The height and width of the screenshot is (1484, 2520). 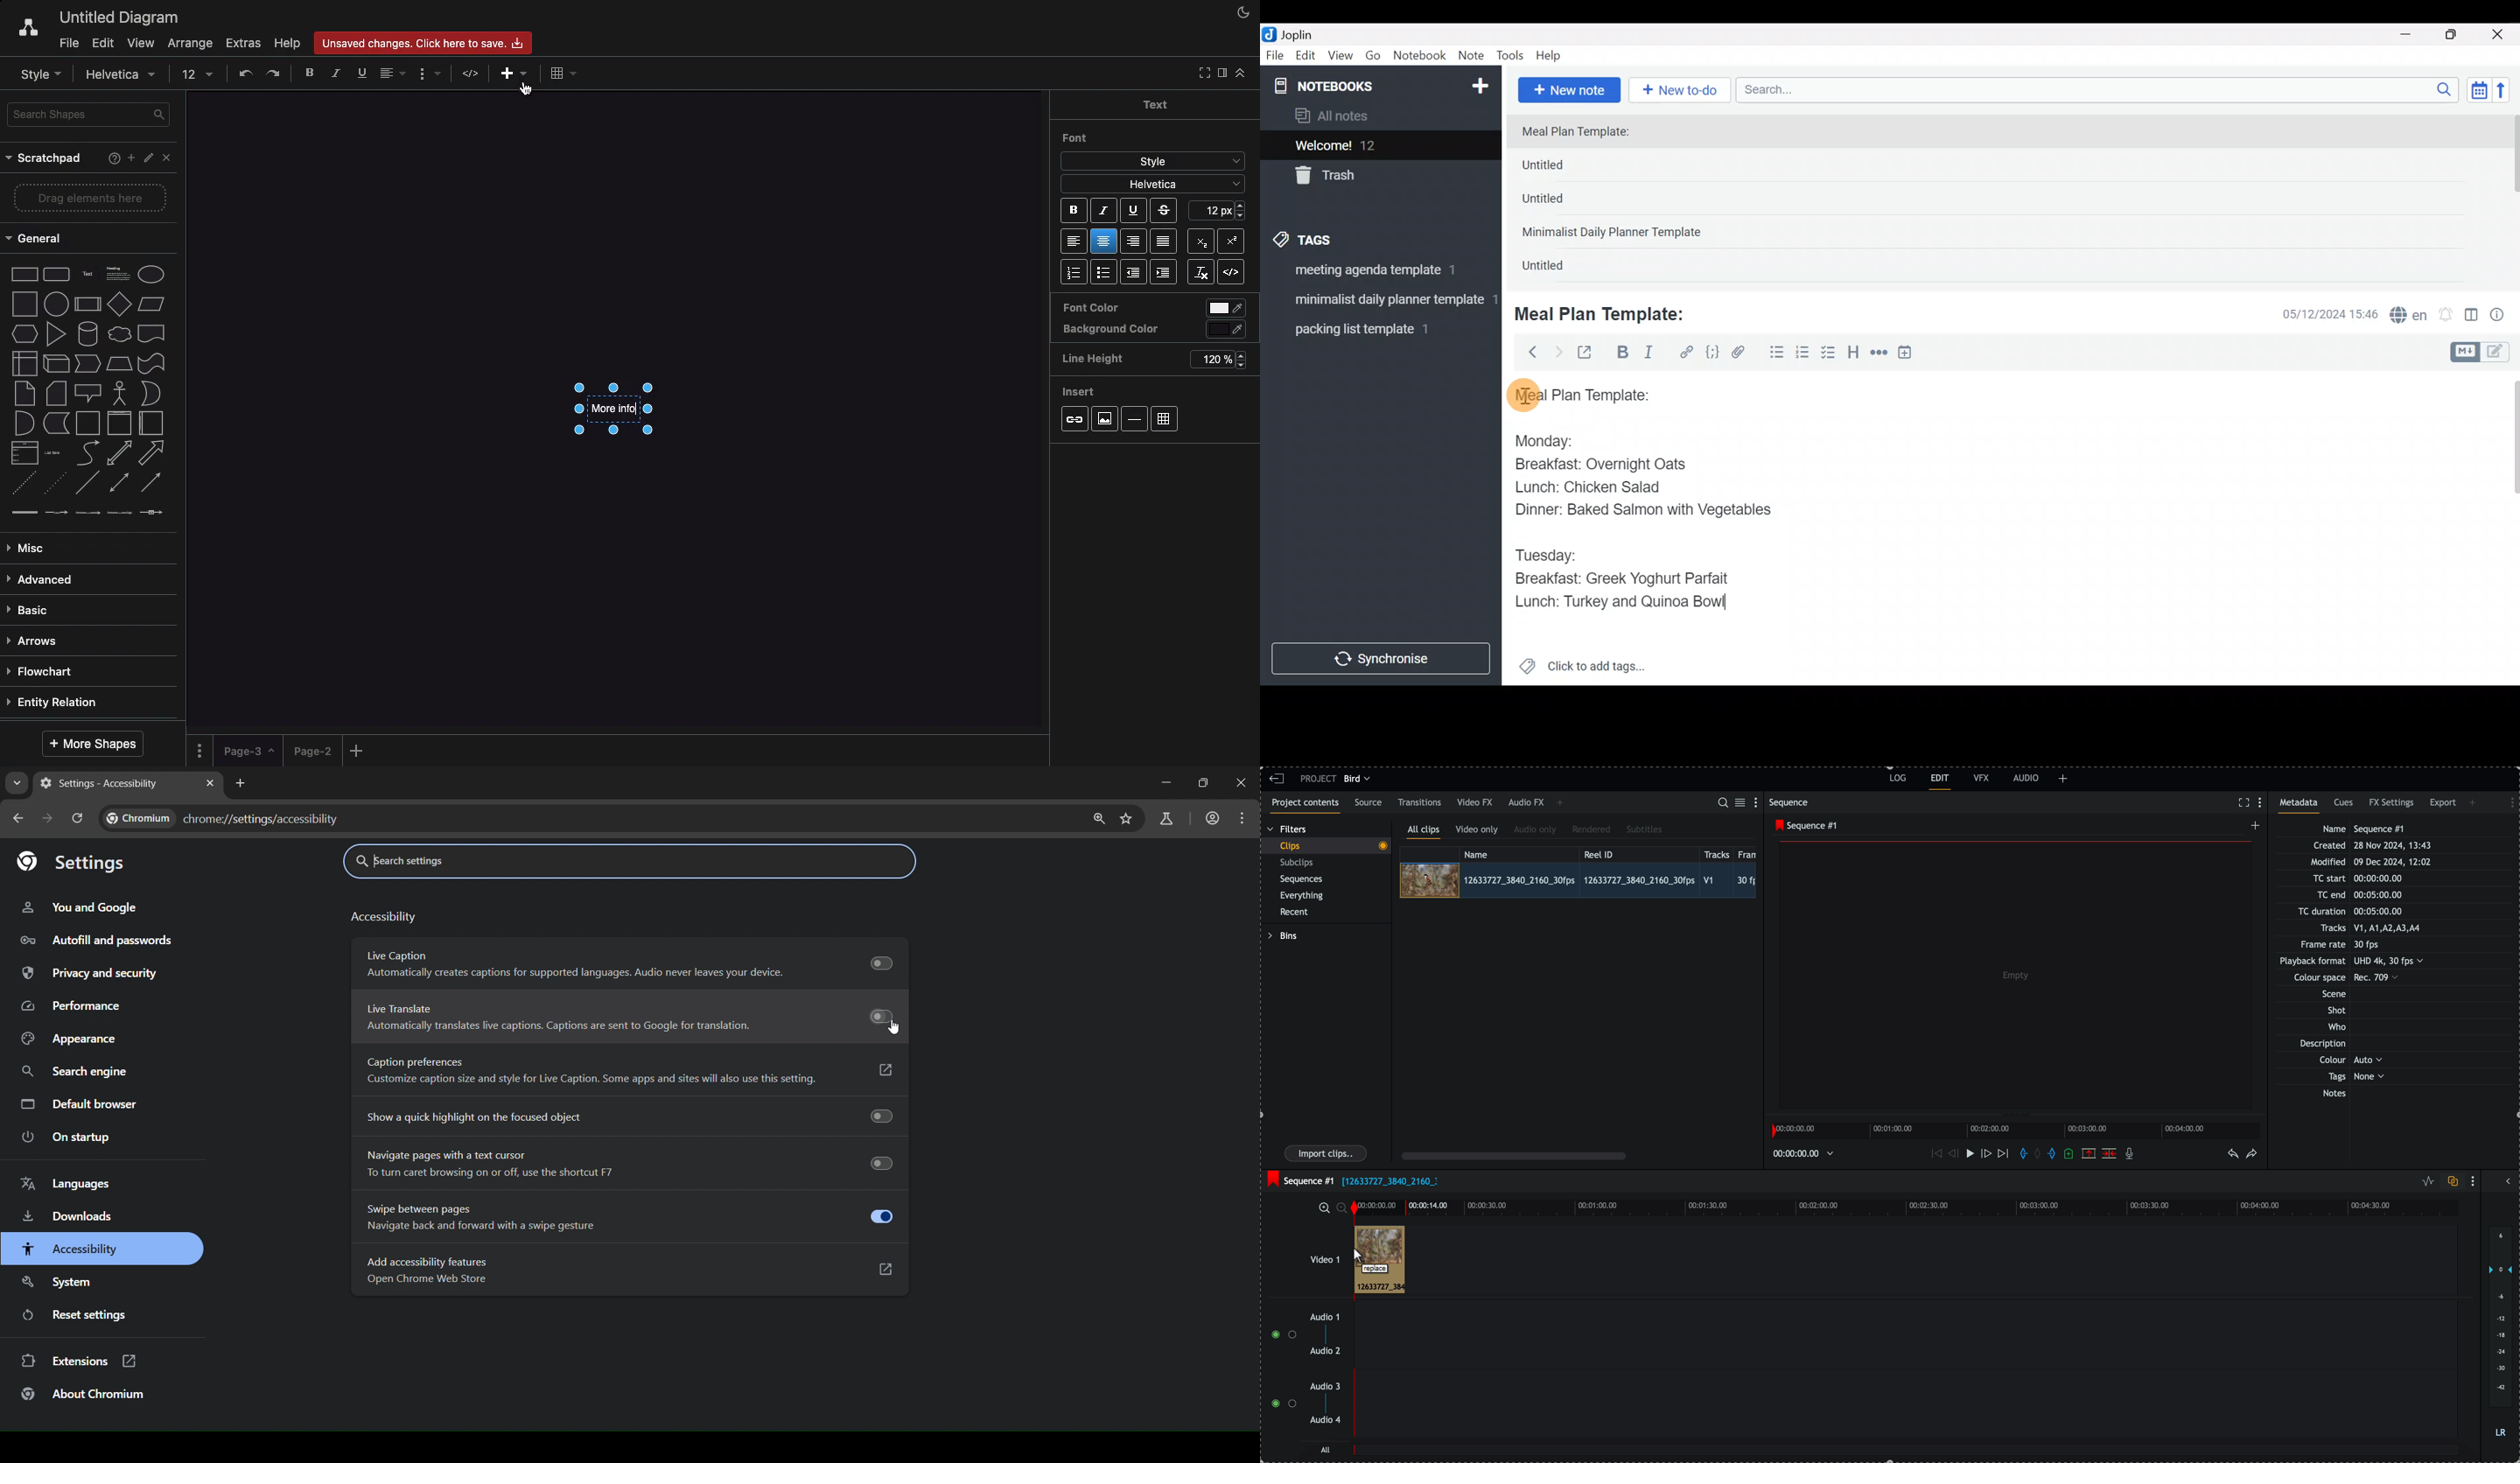 I want to click on toogle, so click(x=876, y=1163).